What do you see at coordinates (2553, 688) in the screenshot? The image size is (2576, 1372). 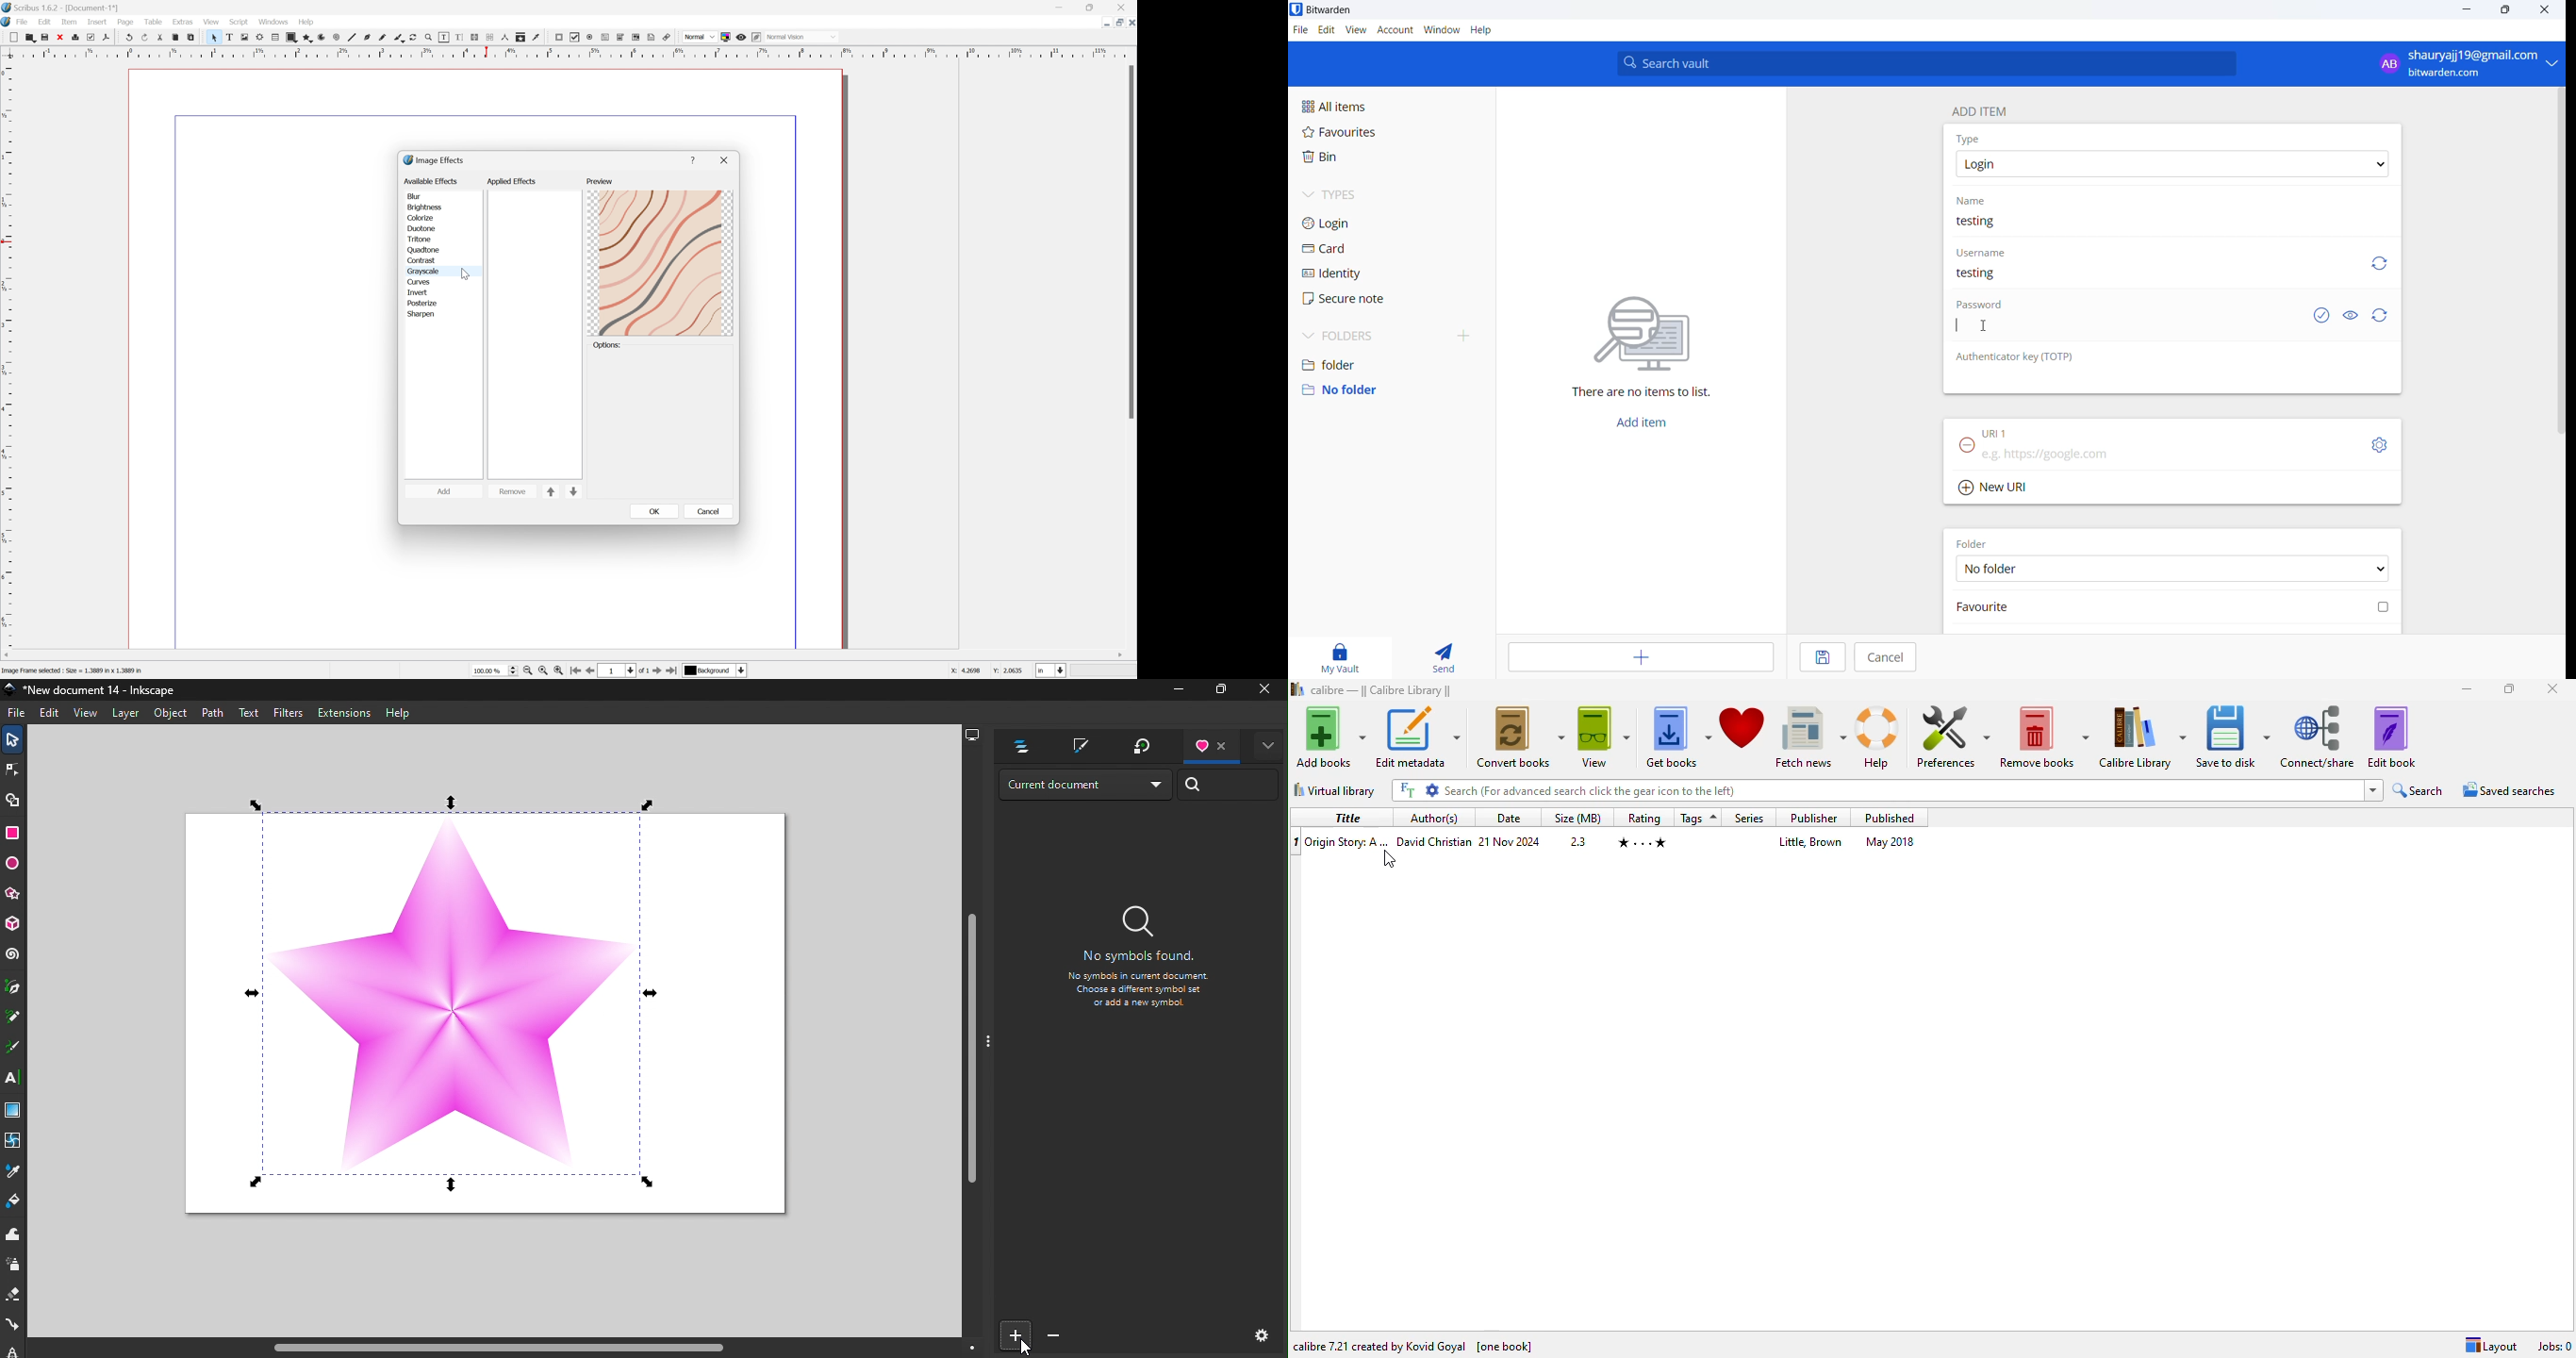 I see `close` at bounding box center [2553, 688].